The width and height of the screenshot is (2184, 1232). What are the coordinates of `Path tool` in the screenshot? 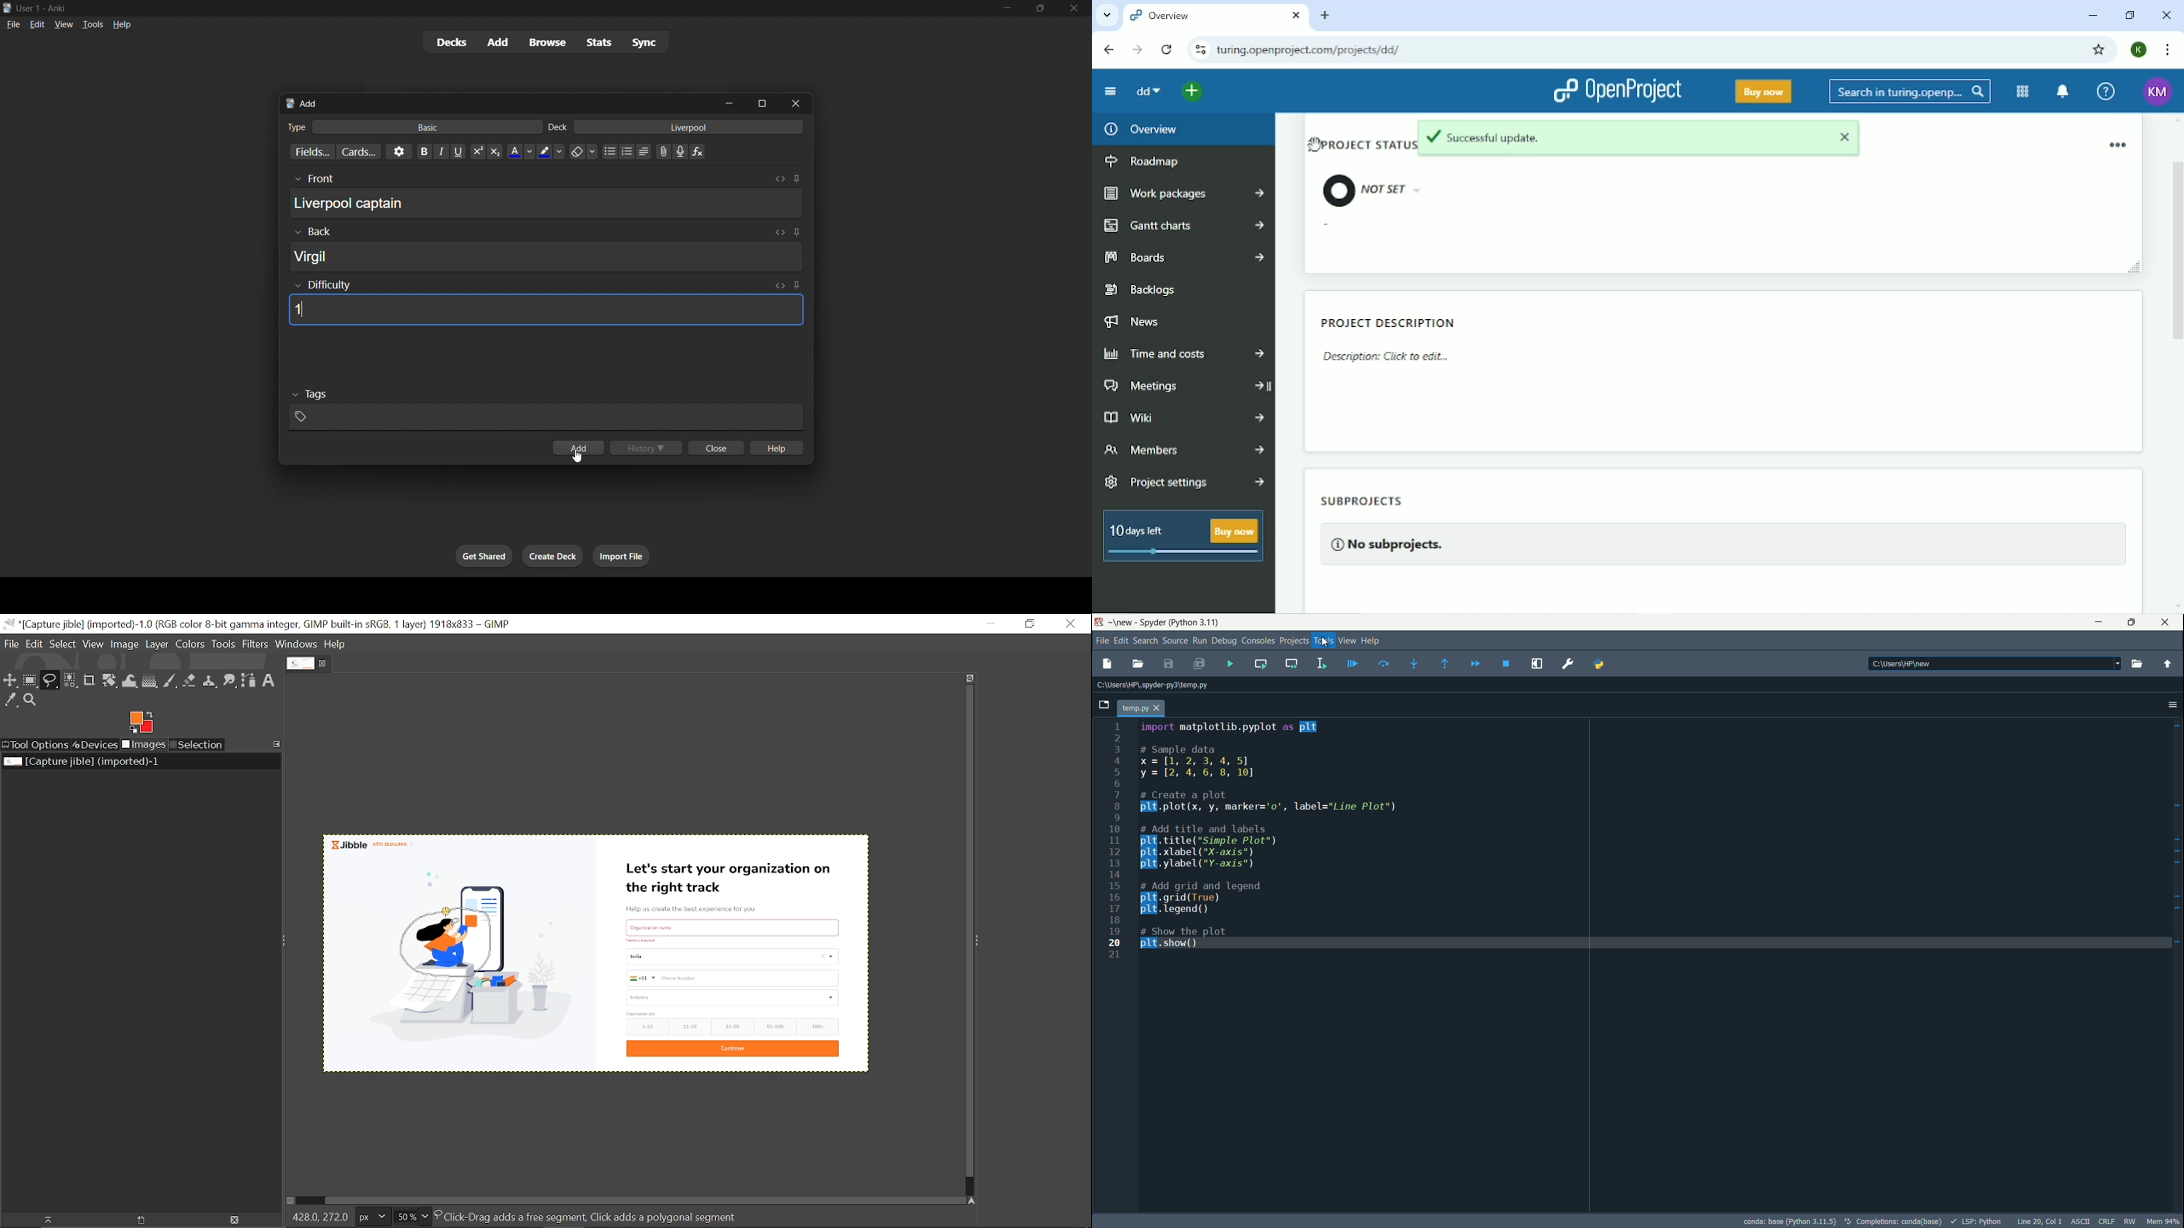 It's located at (249, 681).